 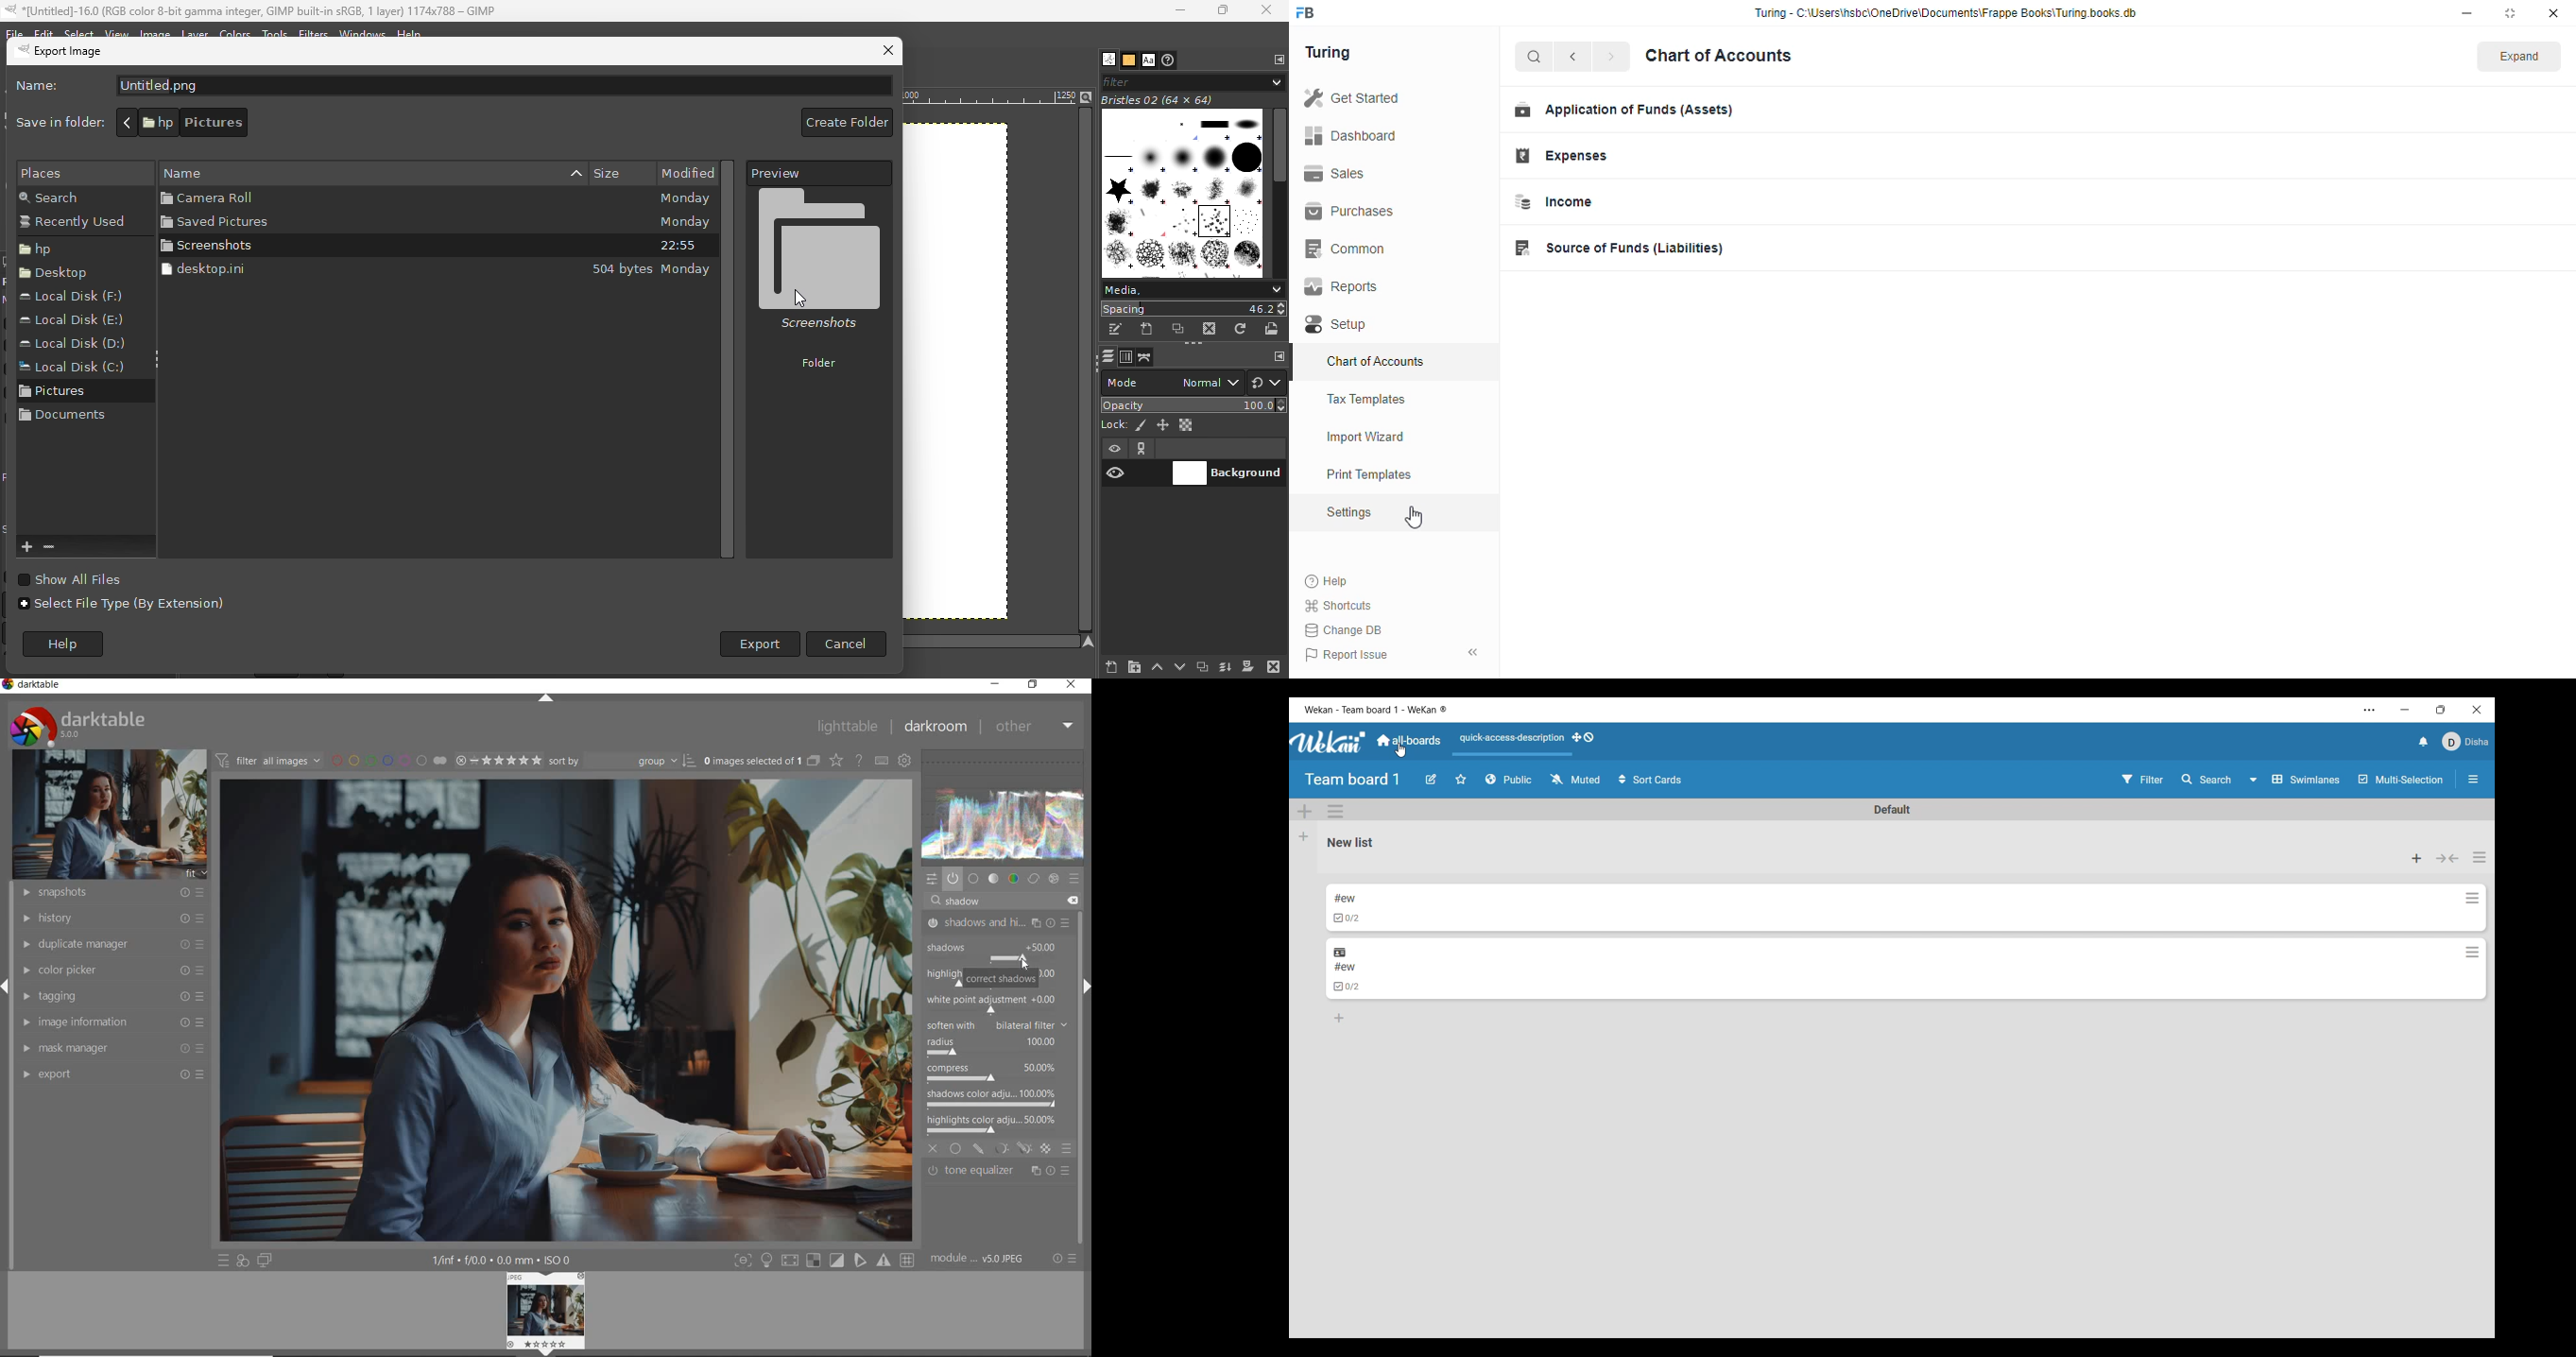 What do you see at coordinates (1583, 737) in the screenshot?
I see `Show desktop drag handles` at bounding box center [1583, 737].